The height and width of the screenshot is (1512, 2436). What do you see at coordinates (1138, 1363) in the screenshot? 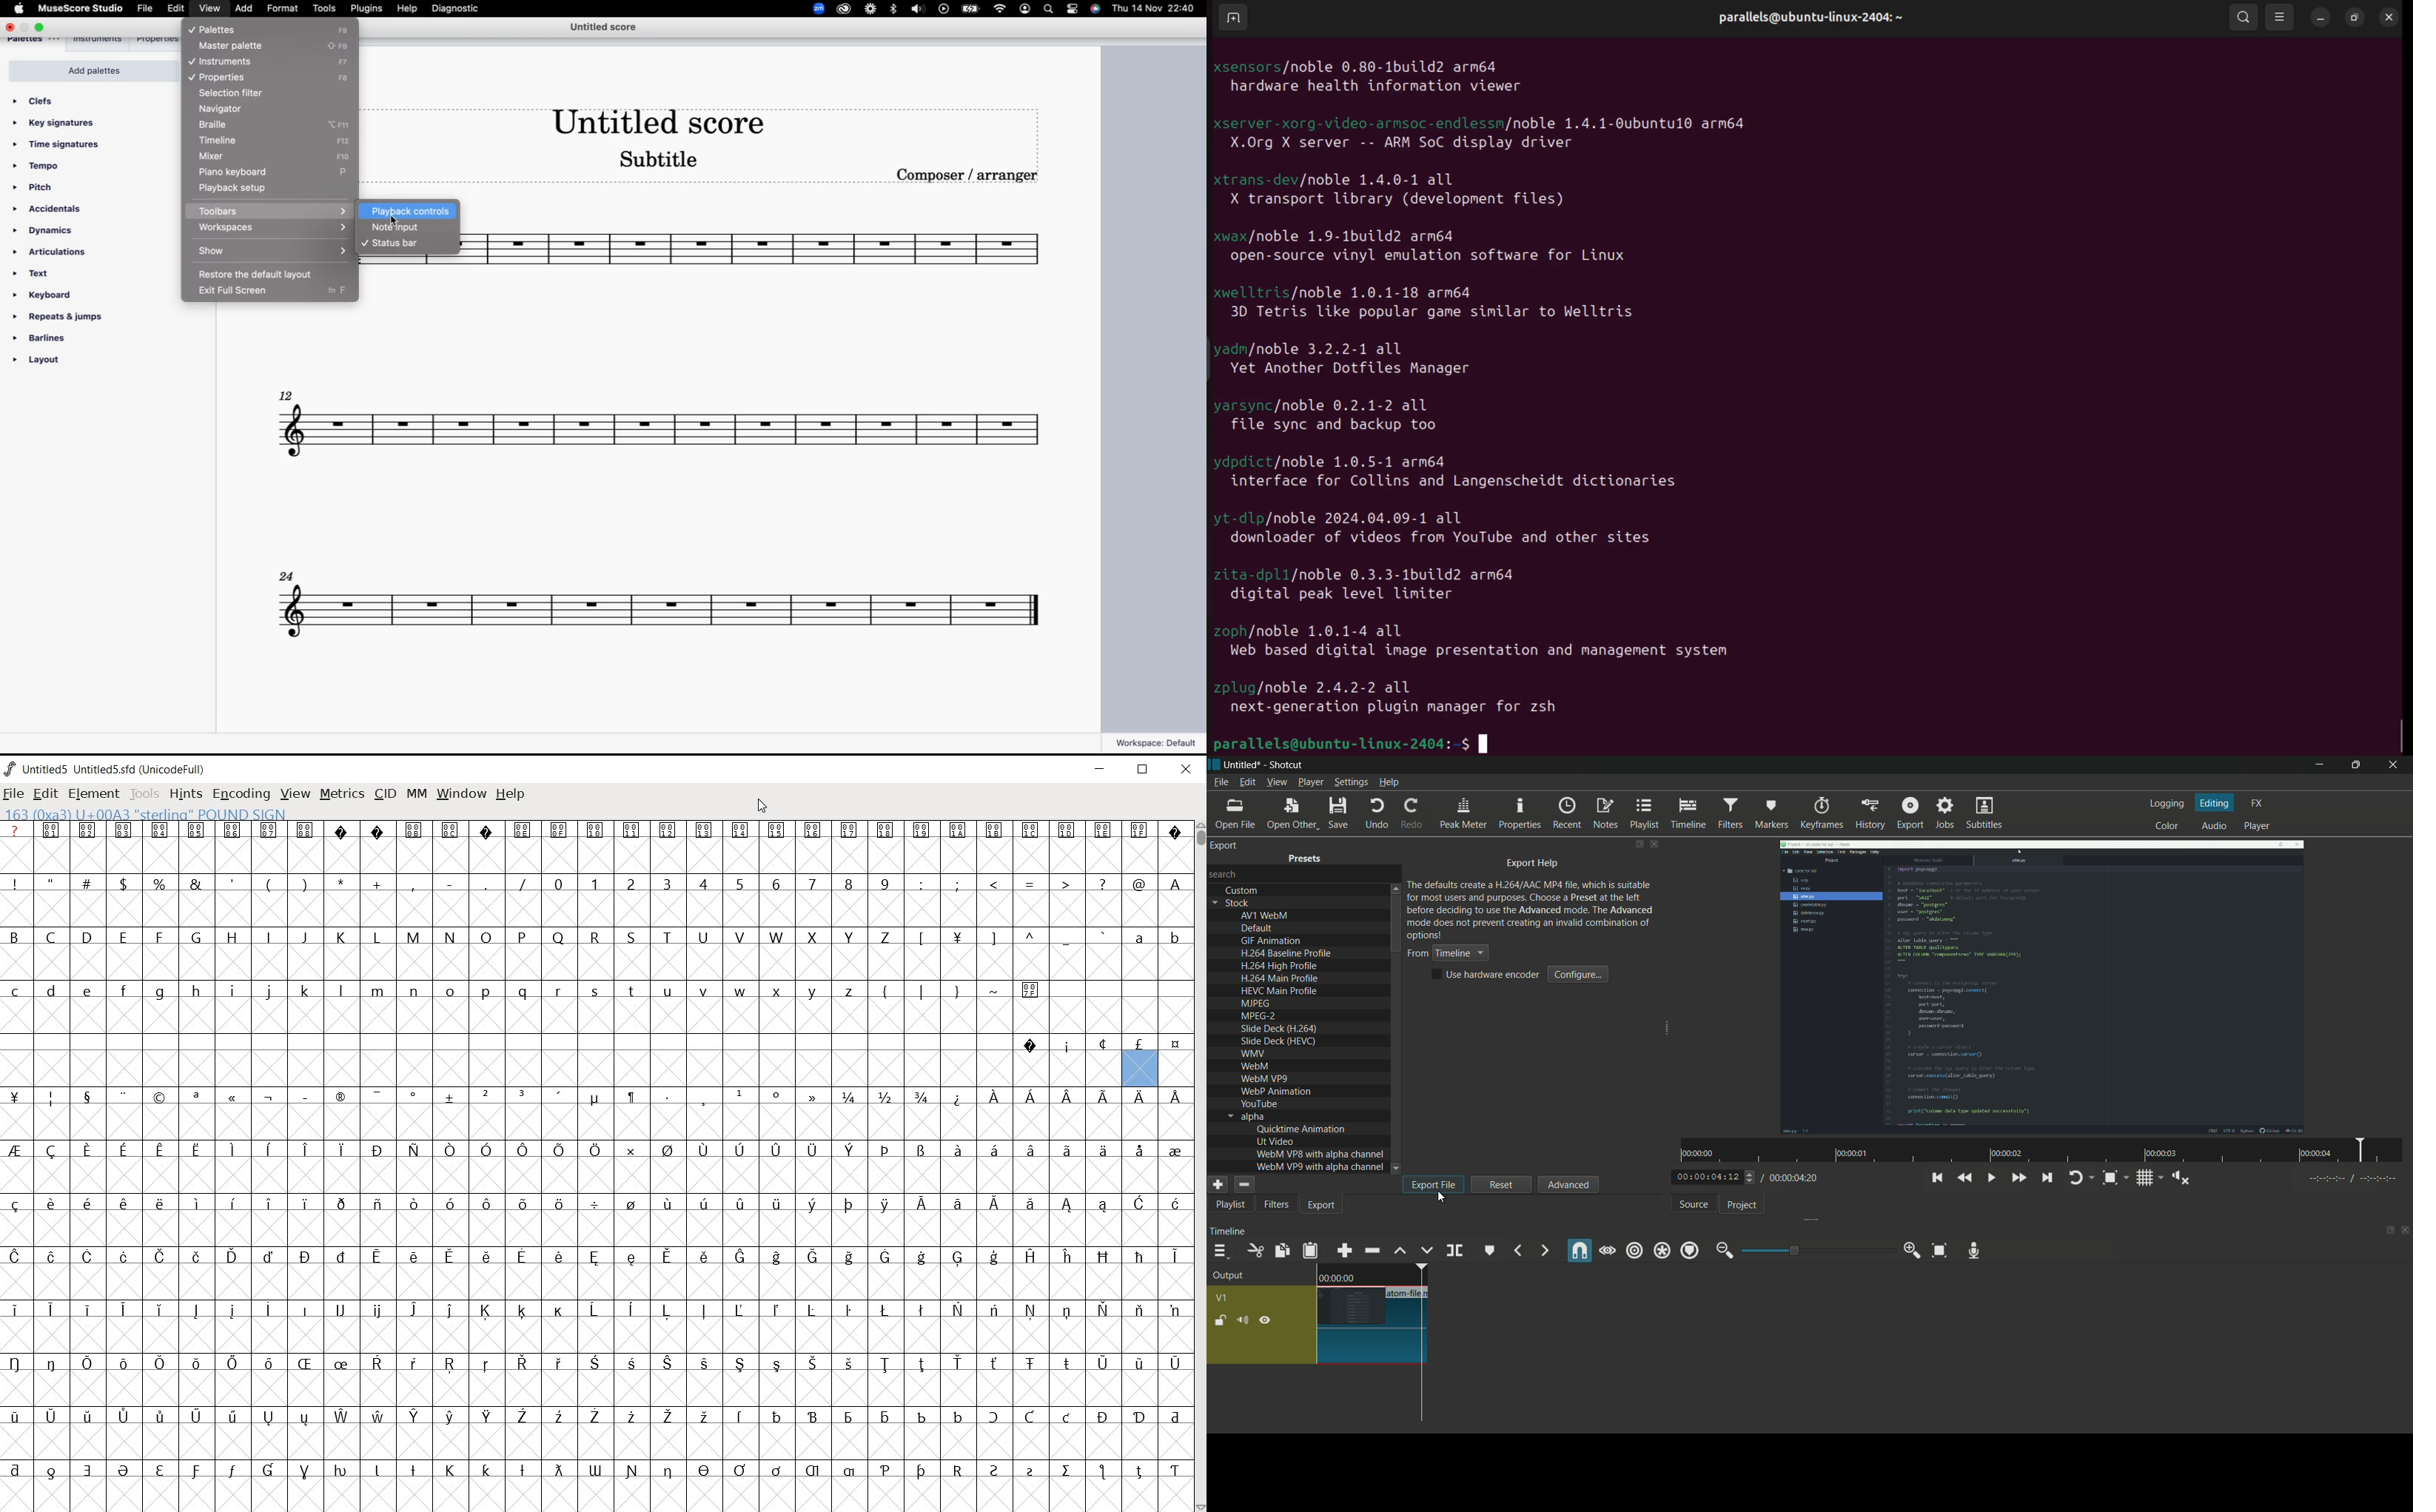
I see `Symbol` at bounding box center [1138, 1363].